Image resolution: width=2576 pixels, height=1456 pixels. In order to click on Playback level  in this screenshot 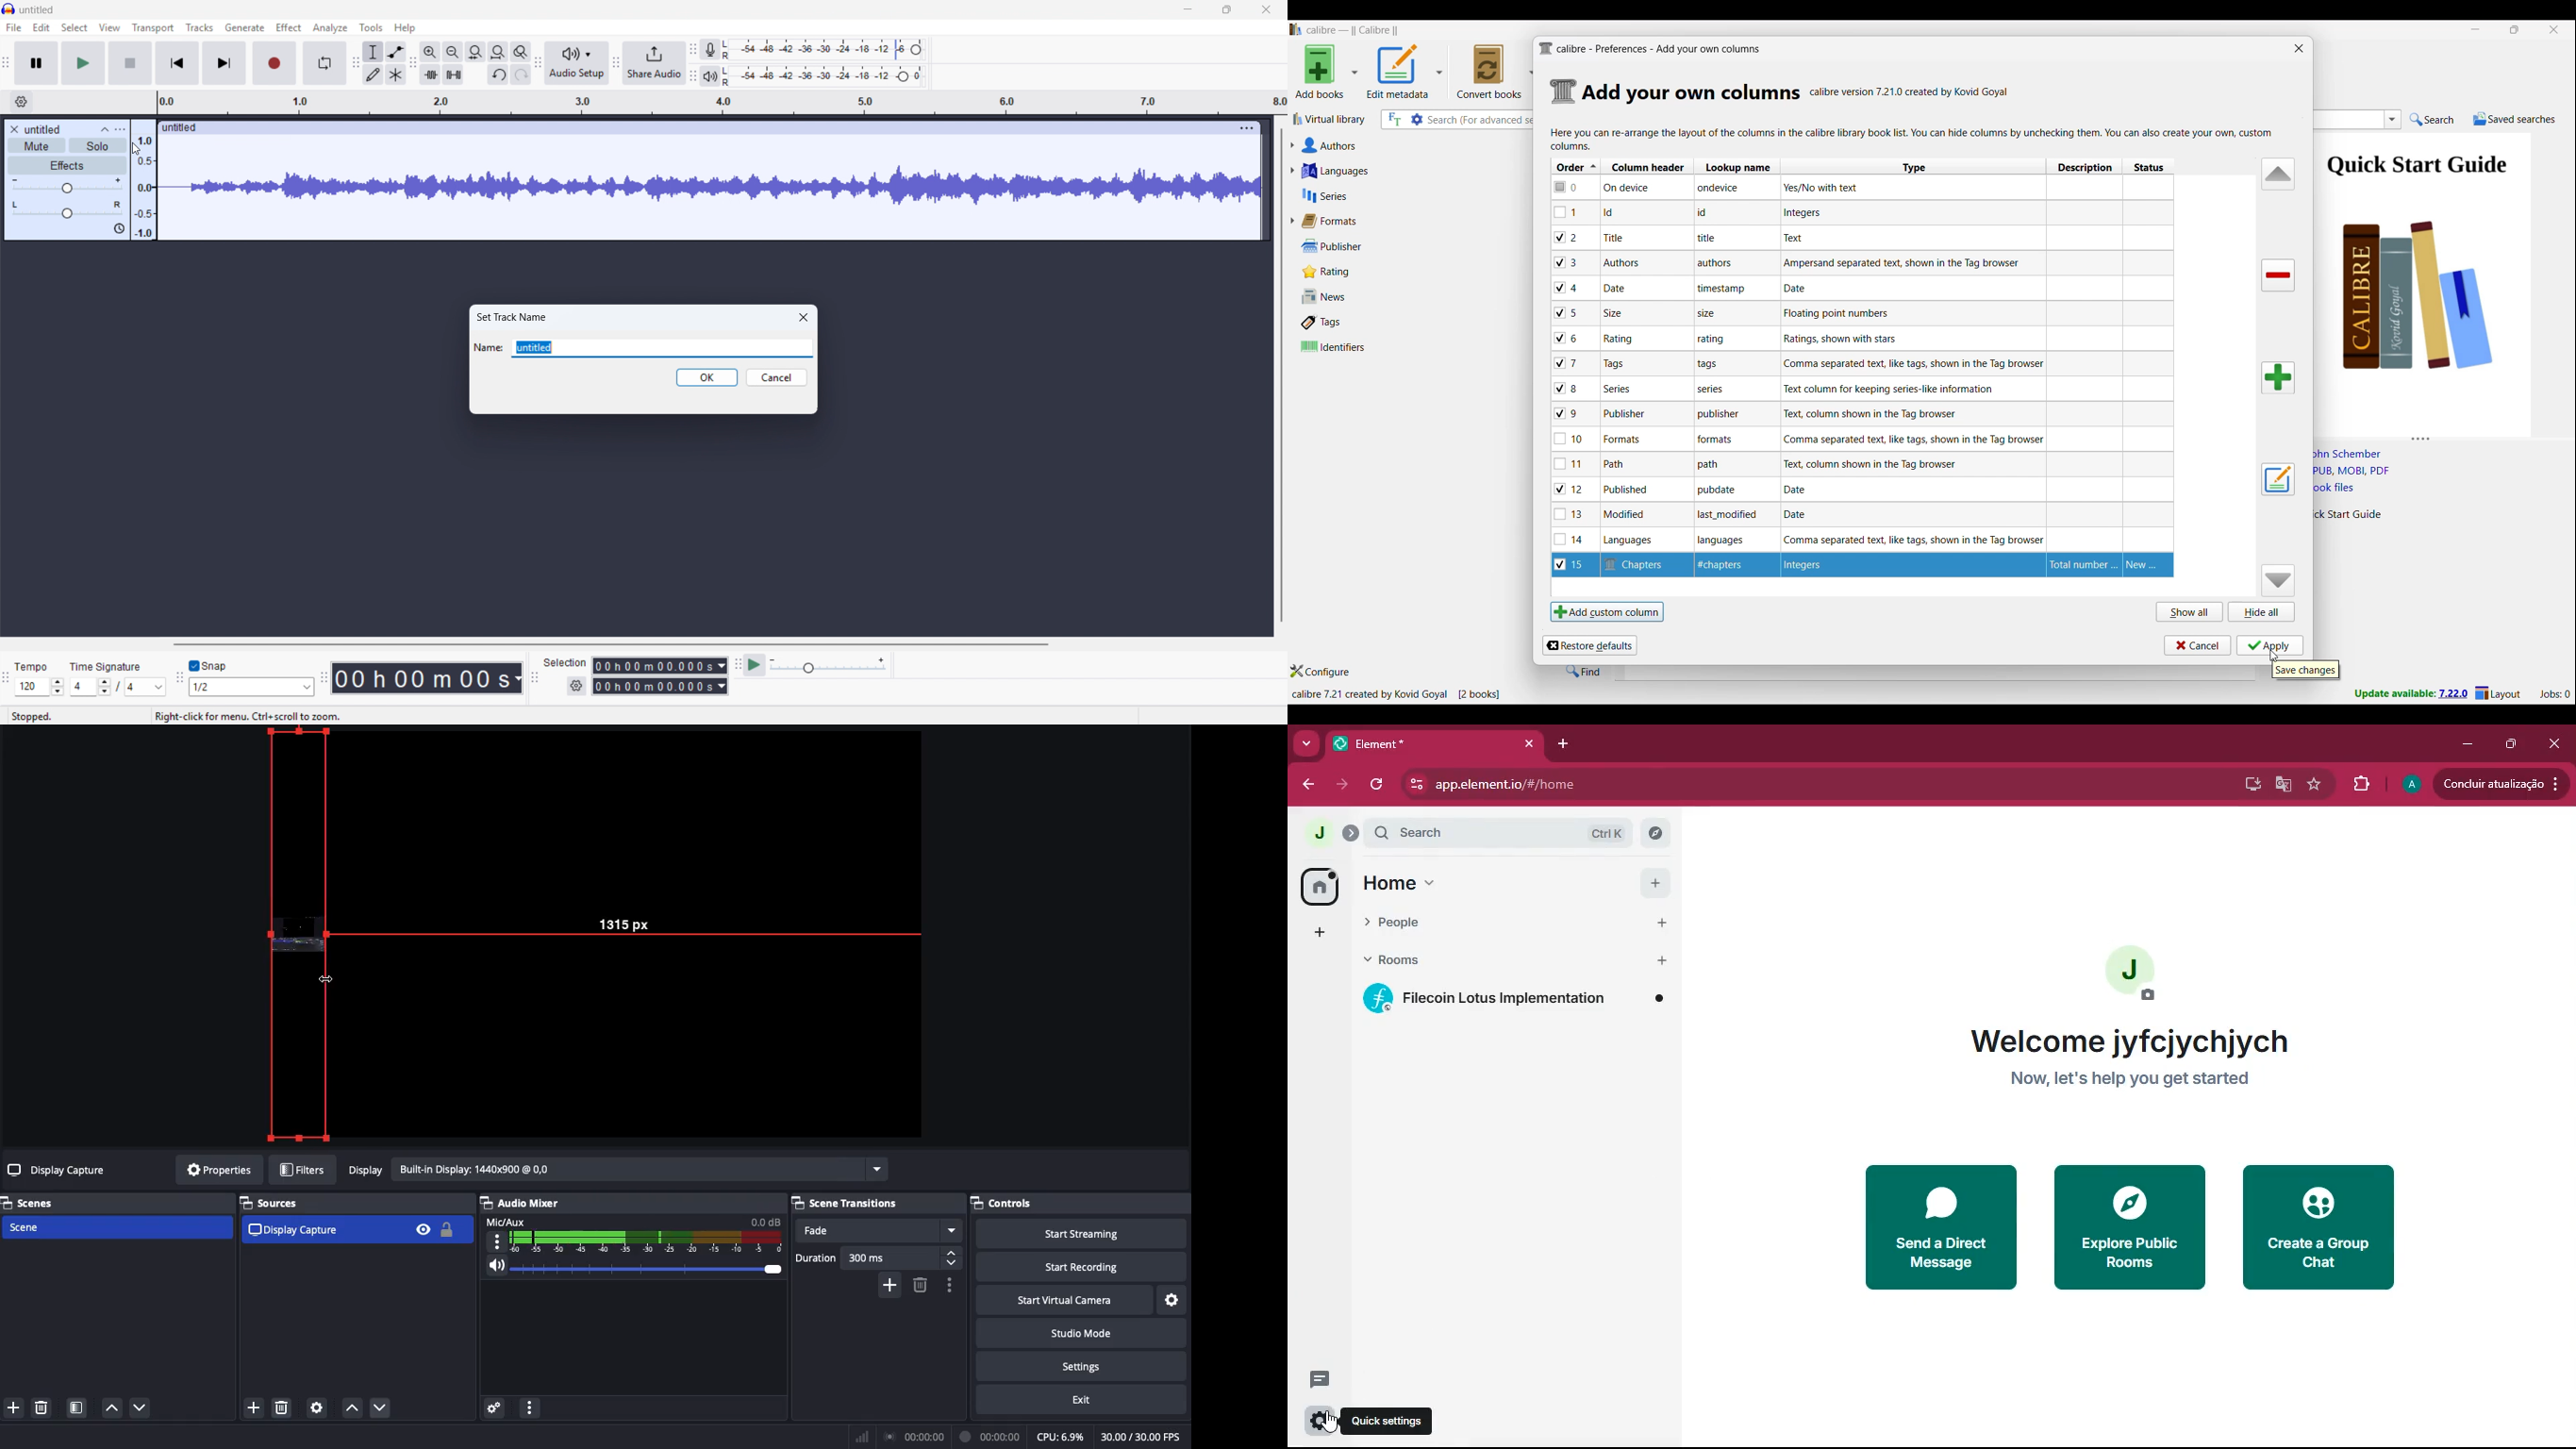, I will do `click(826, 76)`.